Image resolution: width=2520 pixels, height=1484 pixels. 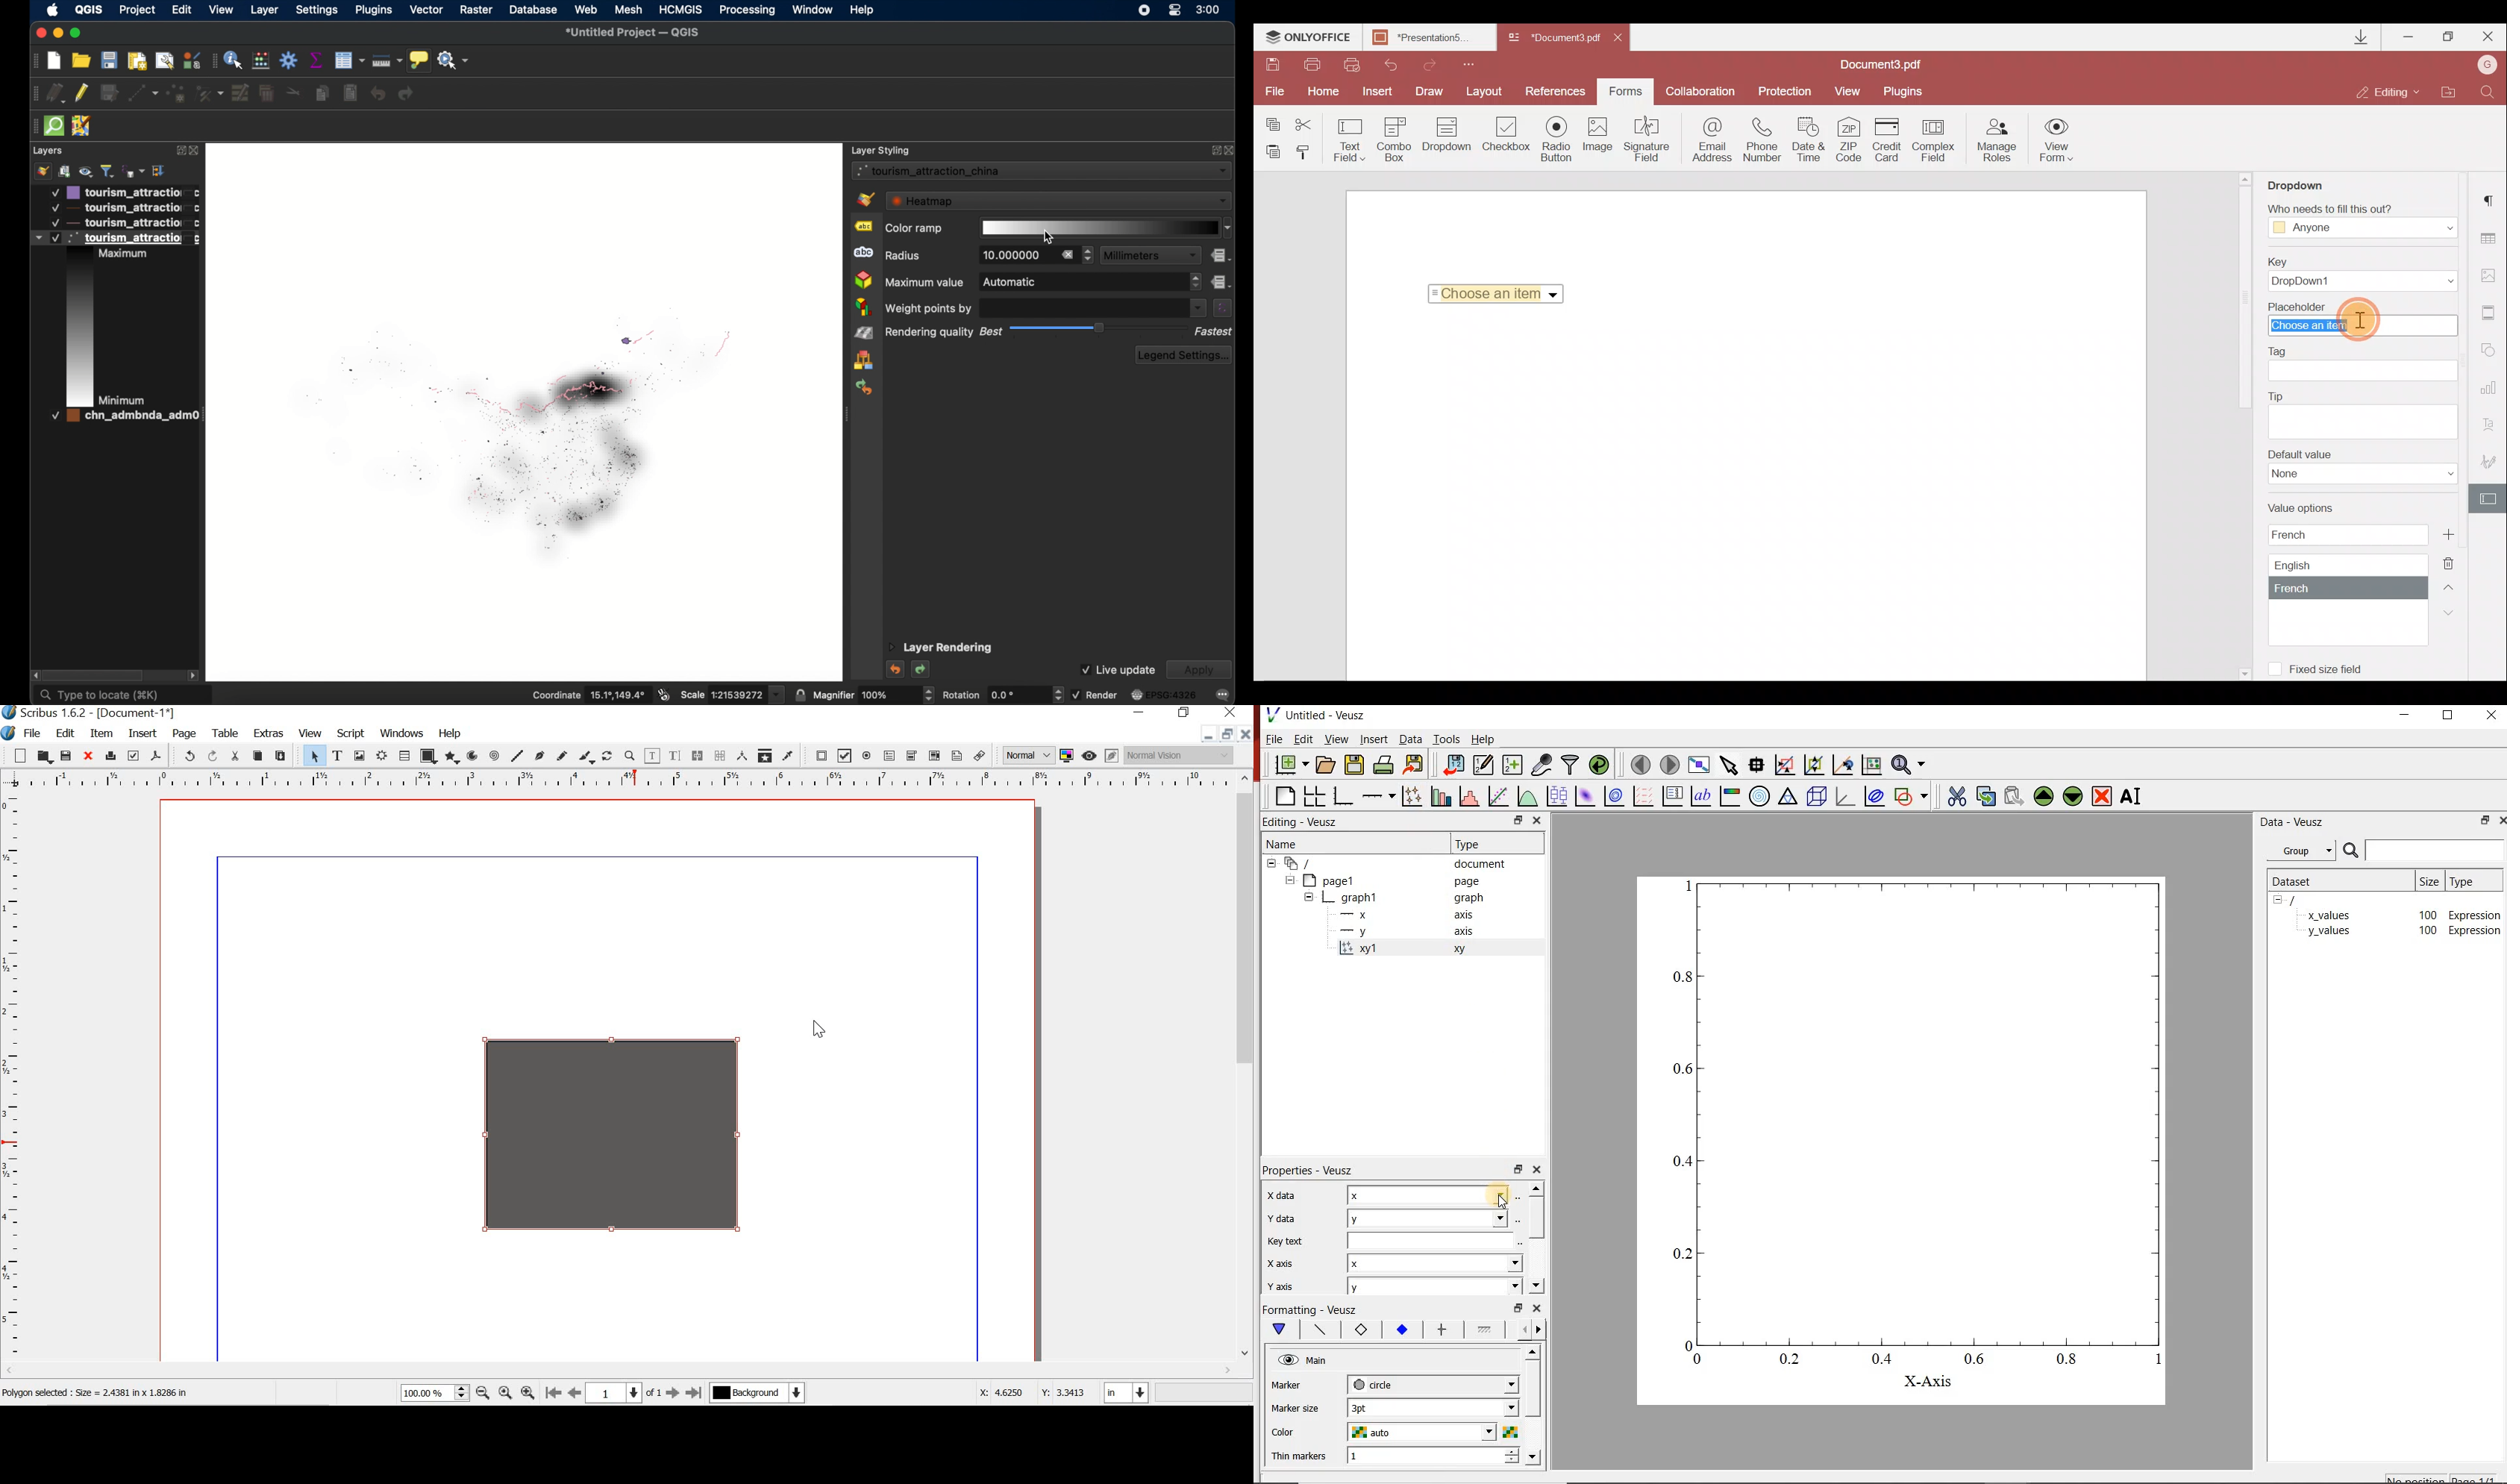 What do you see at coordinates (2293, 824) in the screenshot?
I see `data-veusz` at bounding box center [2293, 824].